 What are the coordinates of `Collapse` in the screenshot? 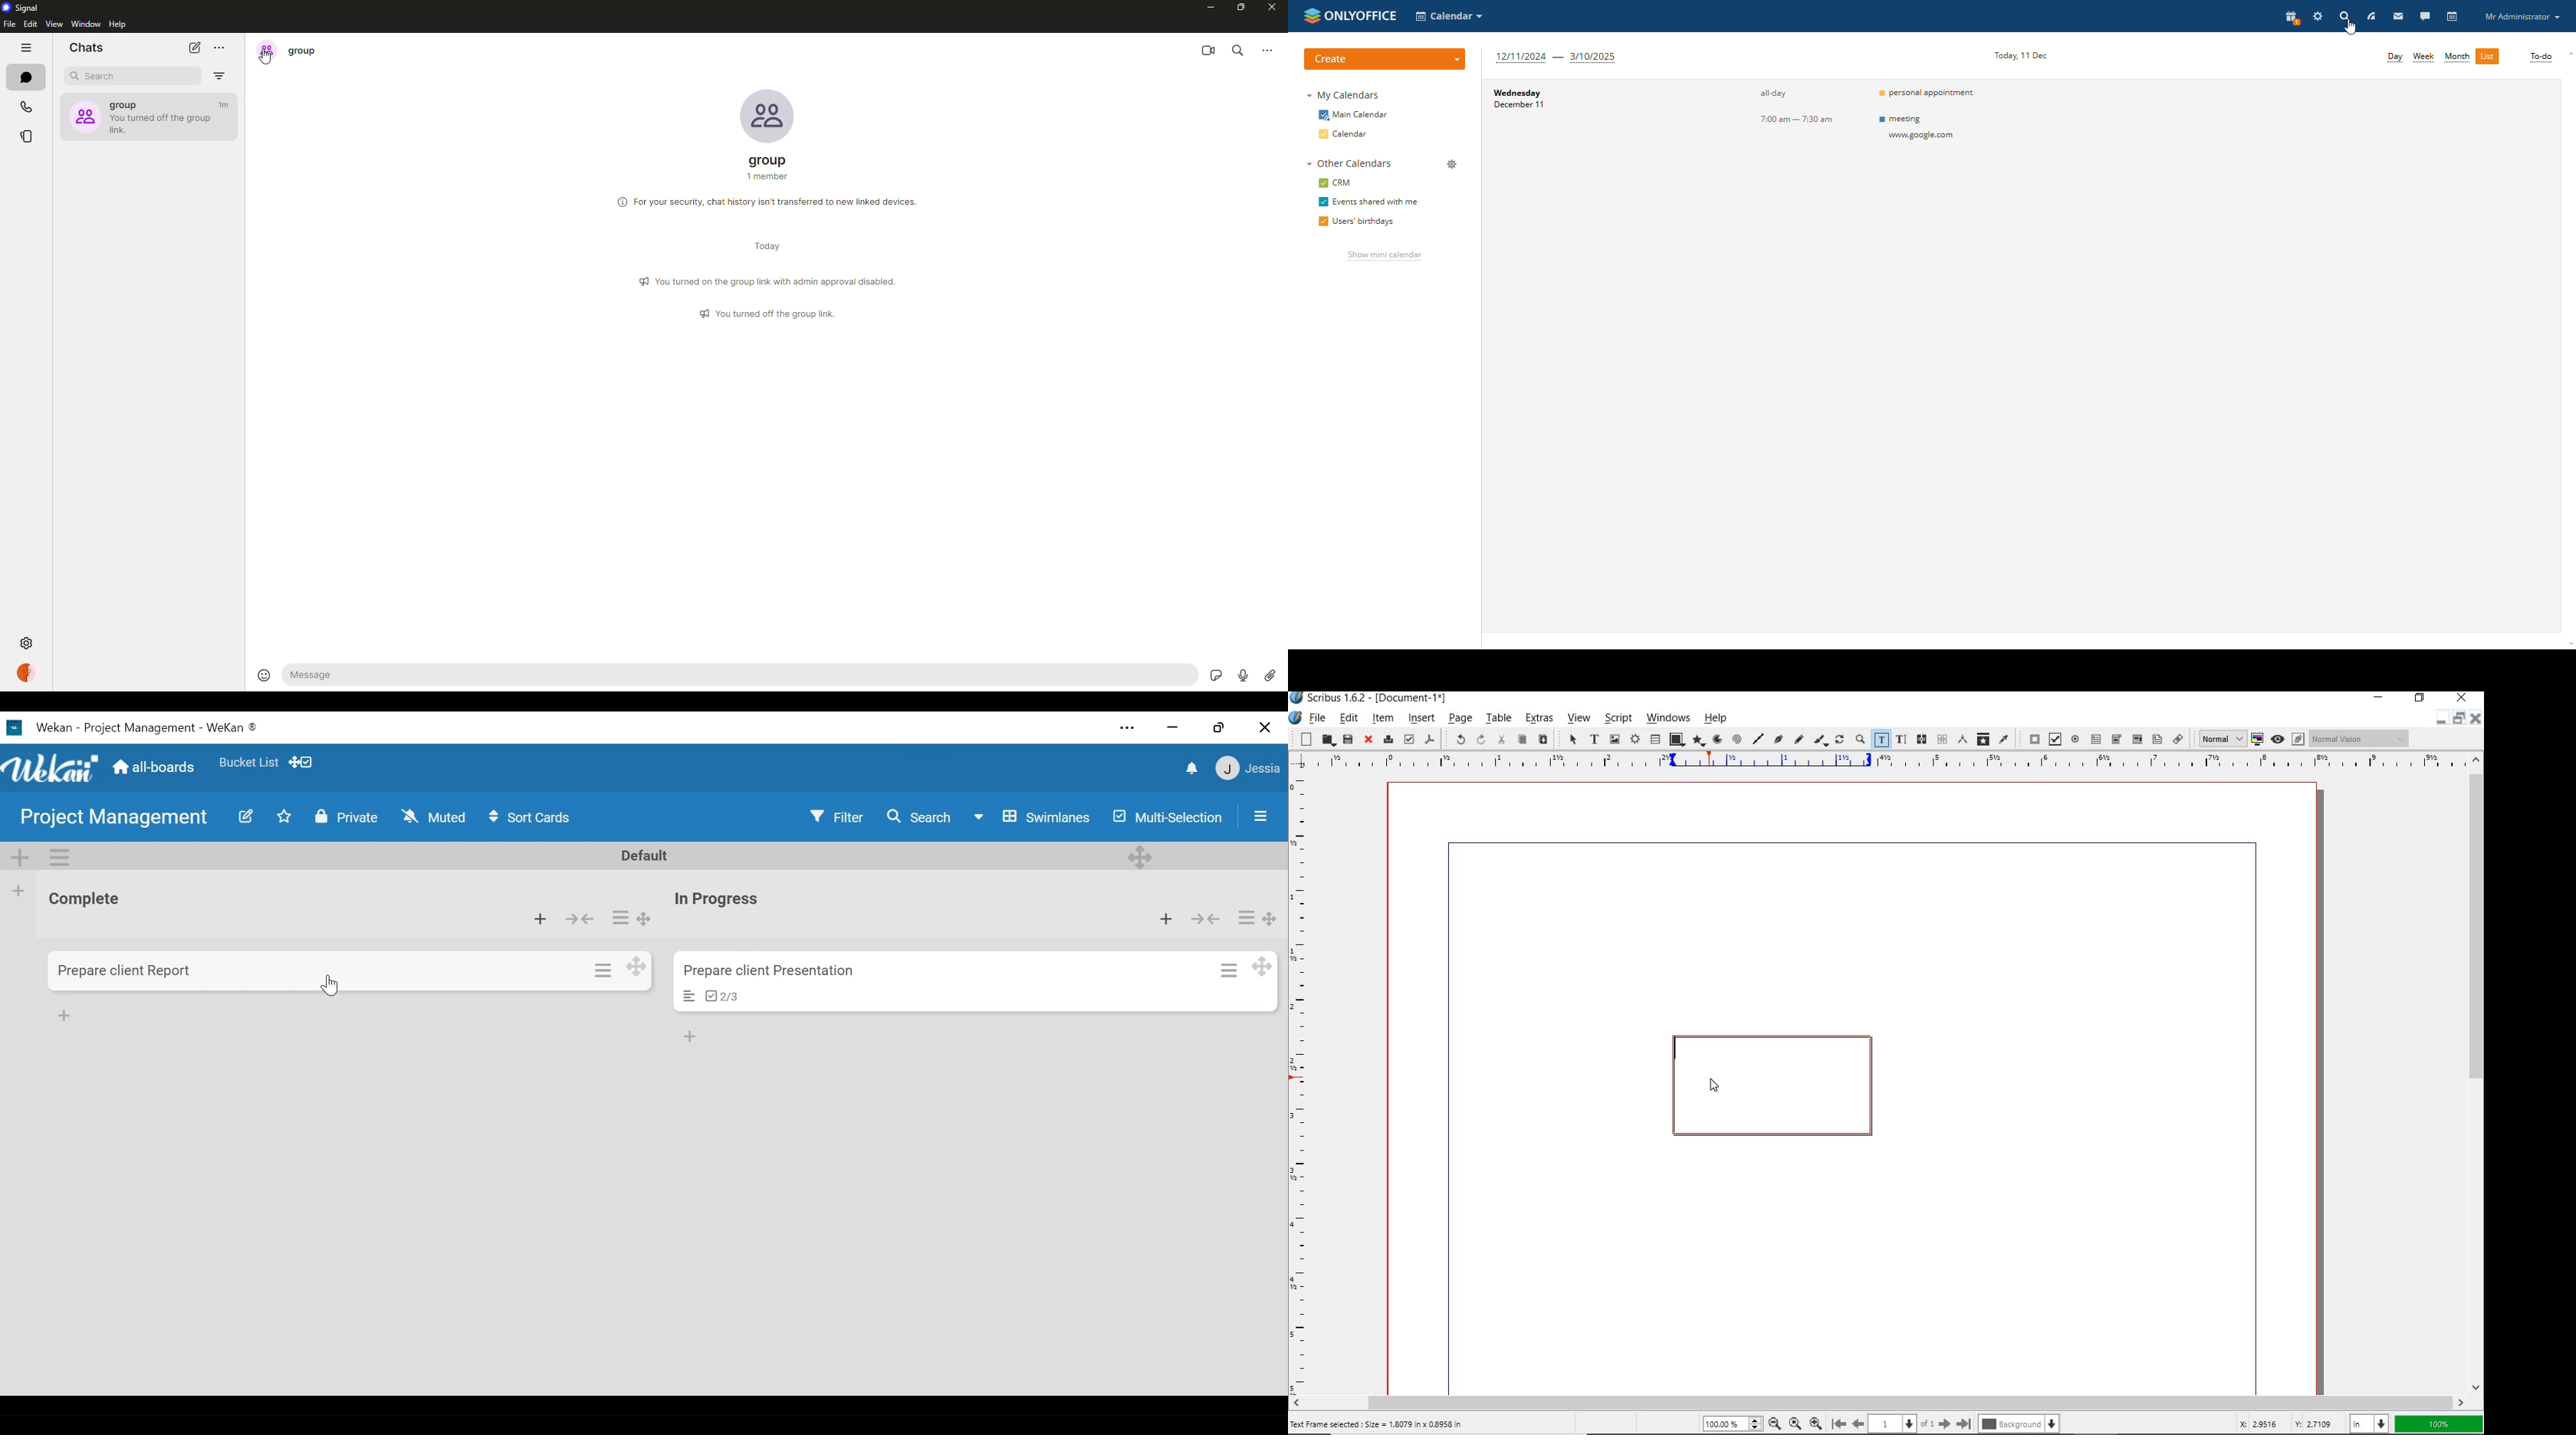 It's located at (1209, 919).